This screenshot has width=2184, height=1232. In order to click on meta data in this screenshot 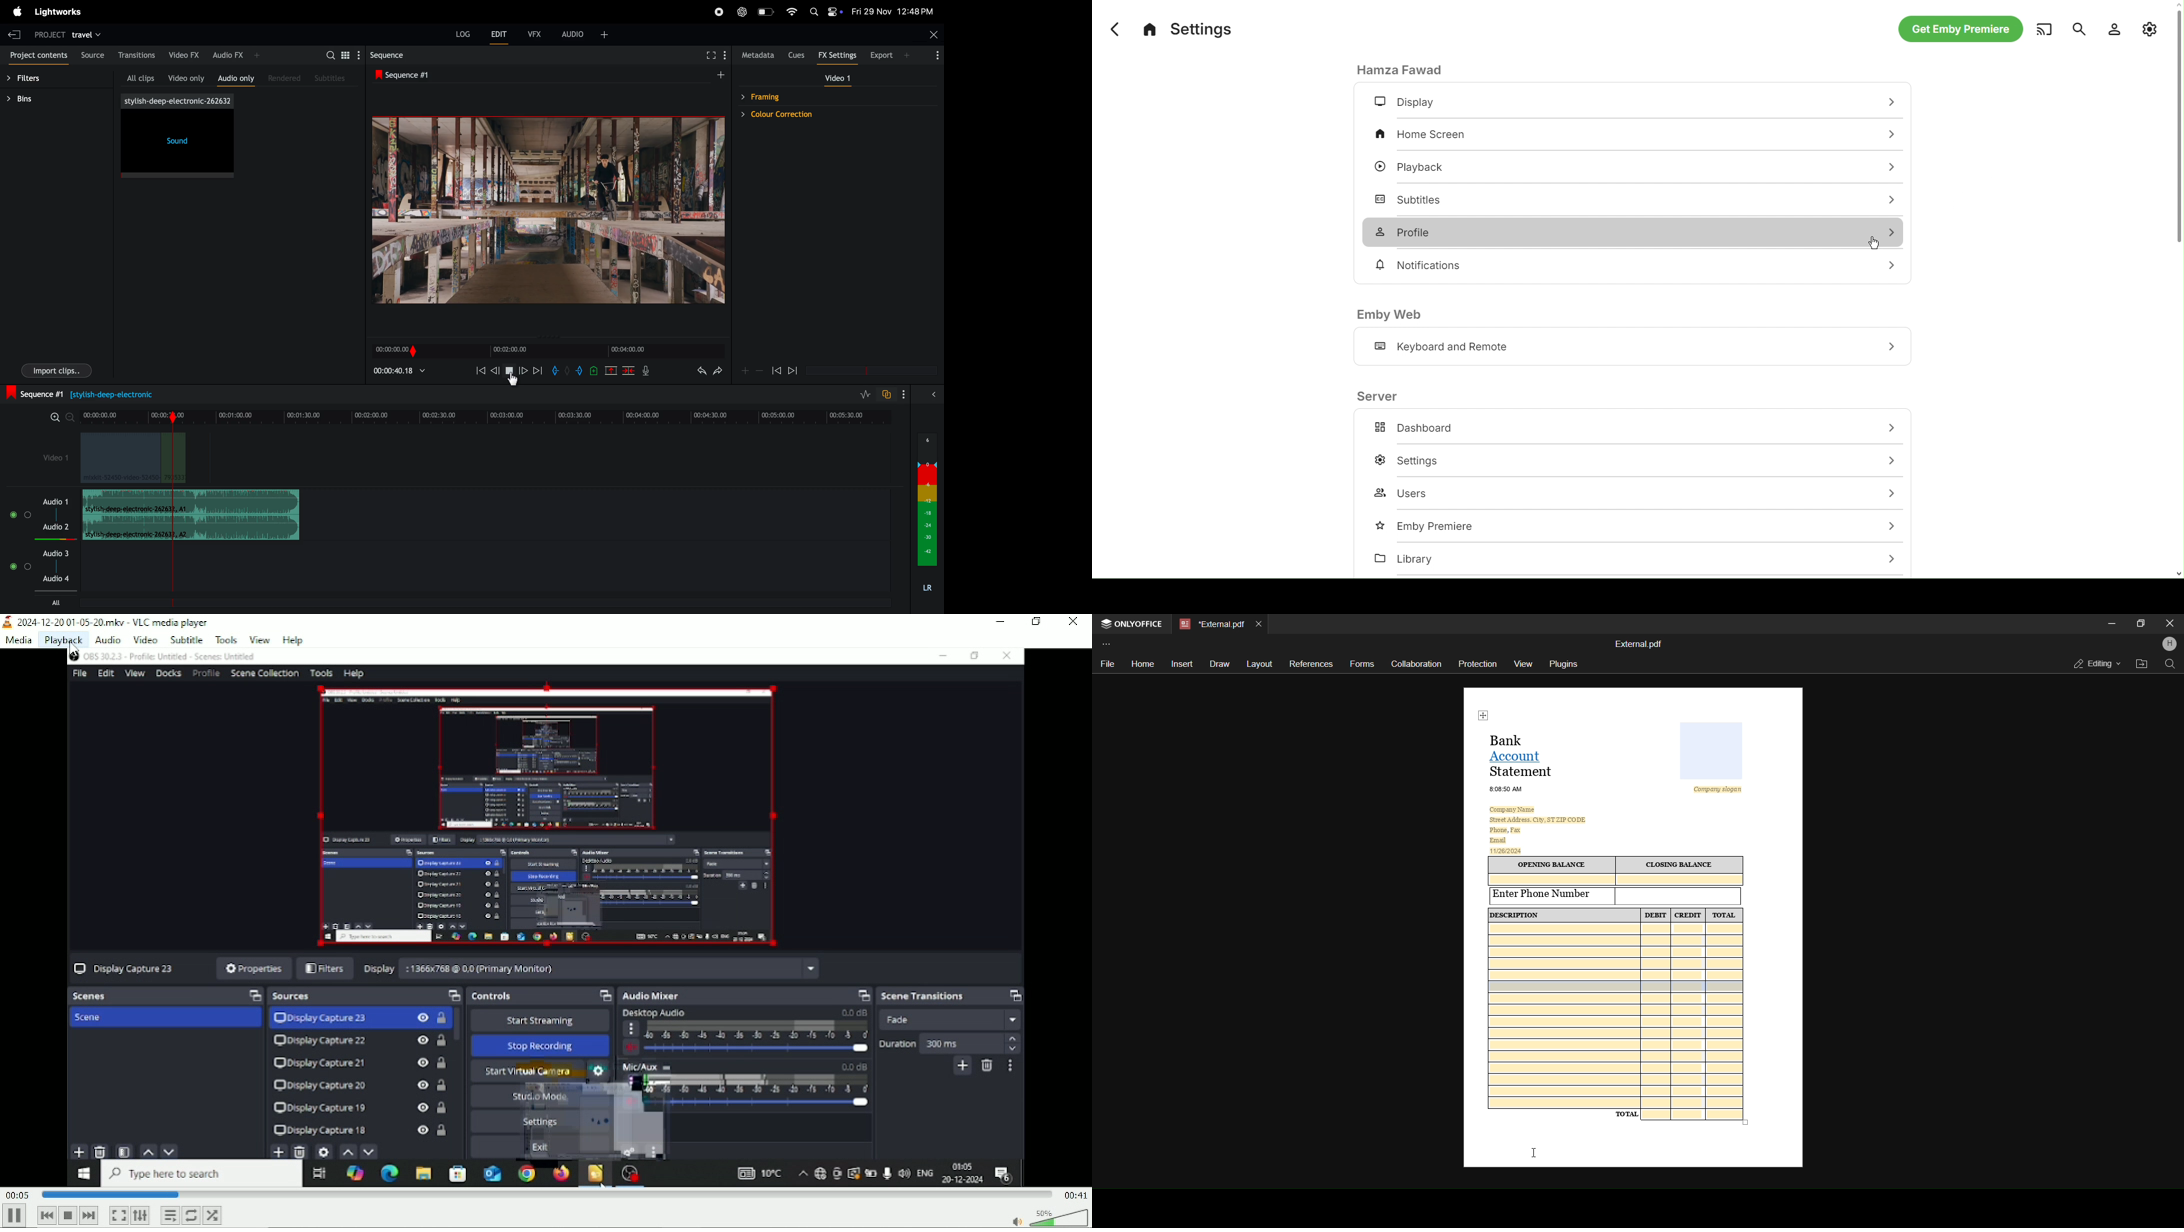, I will do `click(759, 56)`.